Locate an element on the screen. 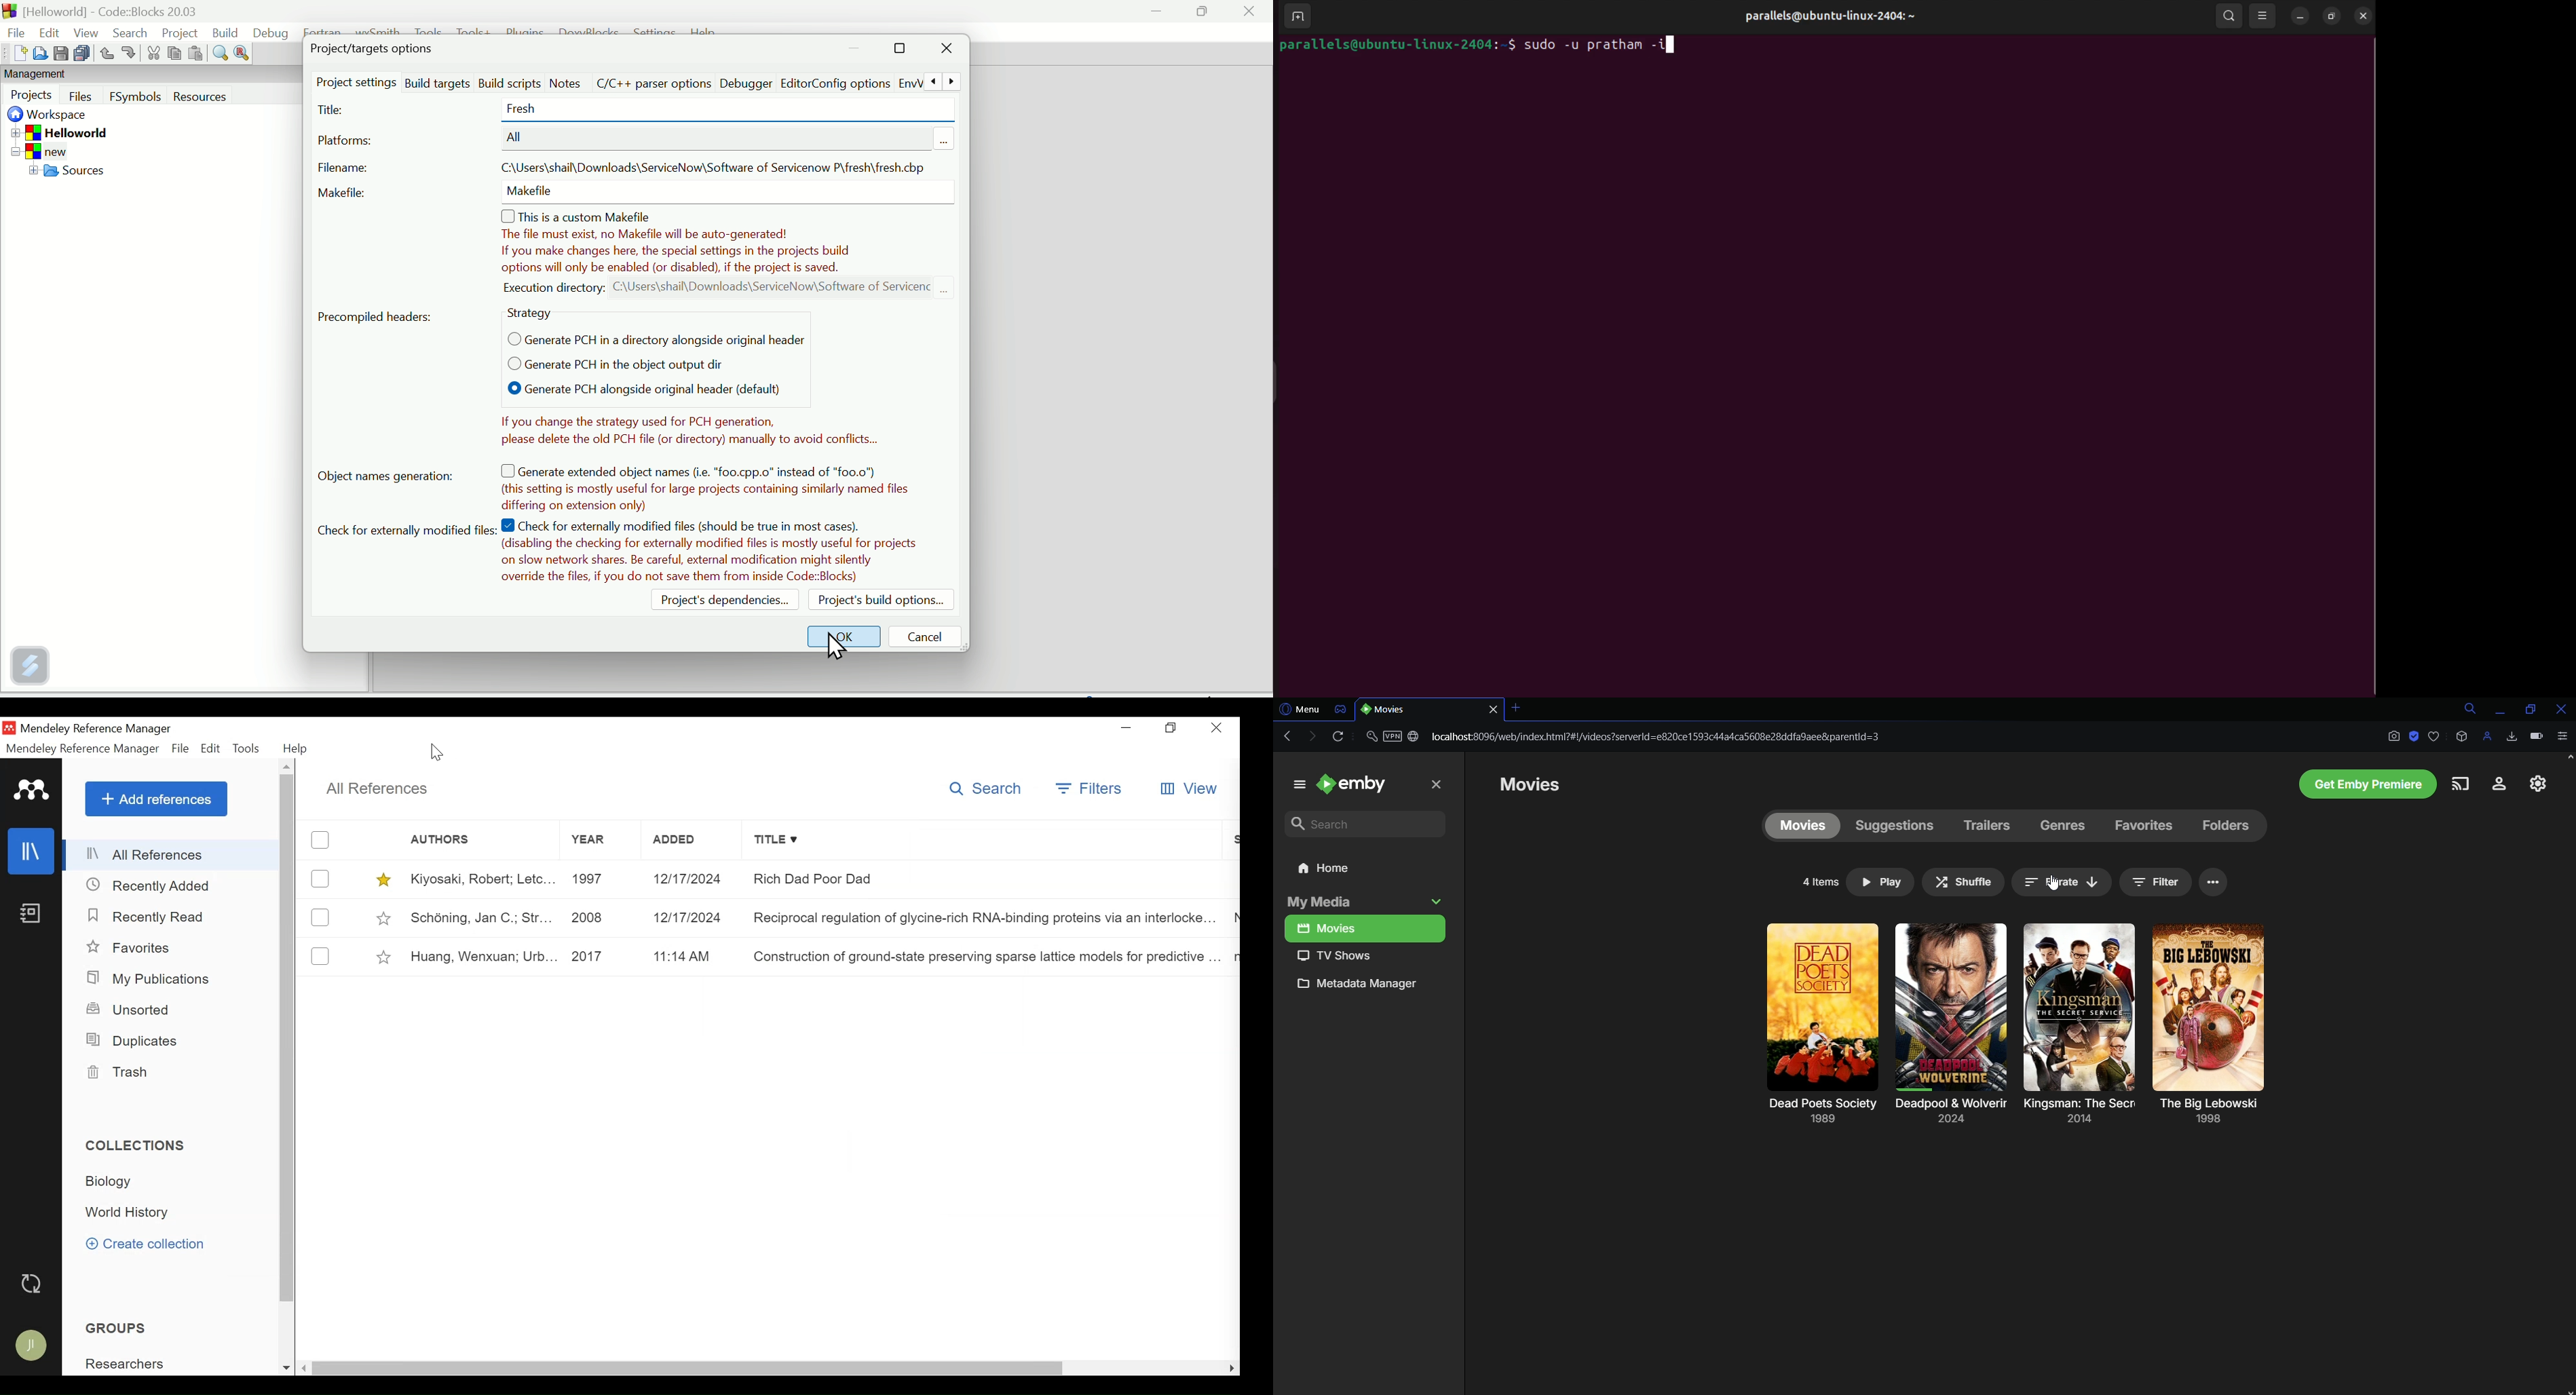  My Publications is located at coordinates (148, 978).